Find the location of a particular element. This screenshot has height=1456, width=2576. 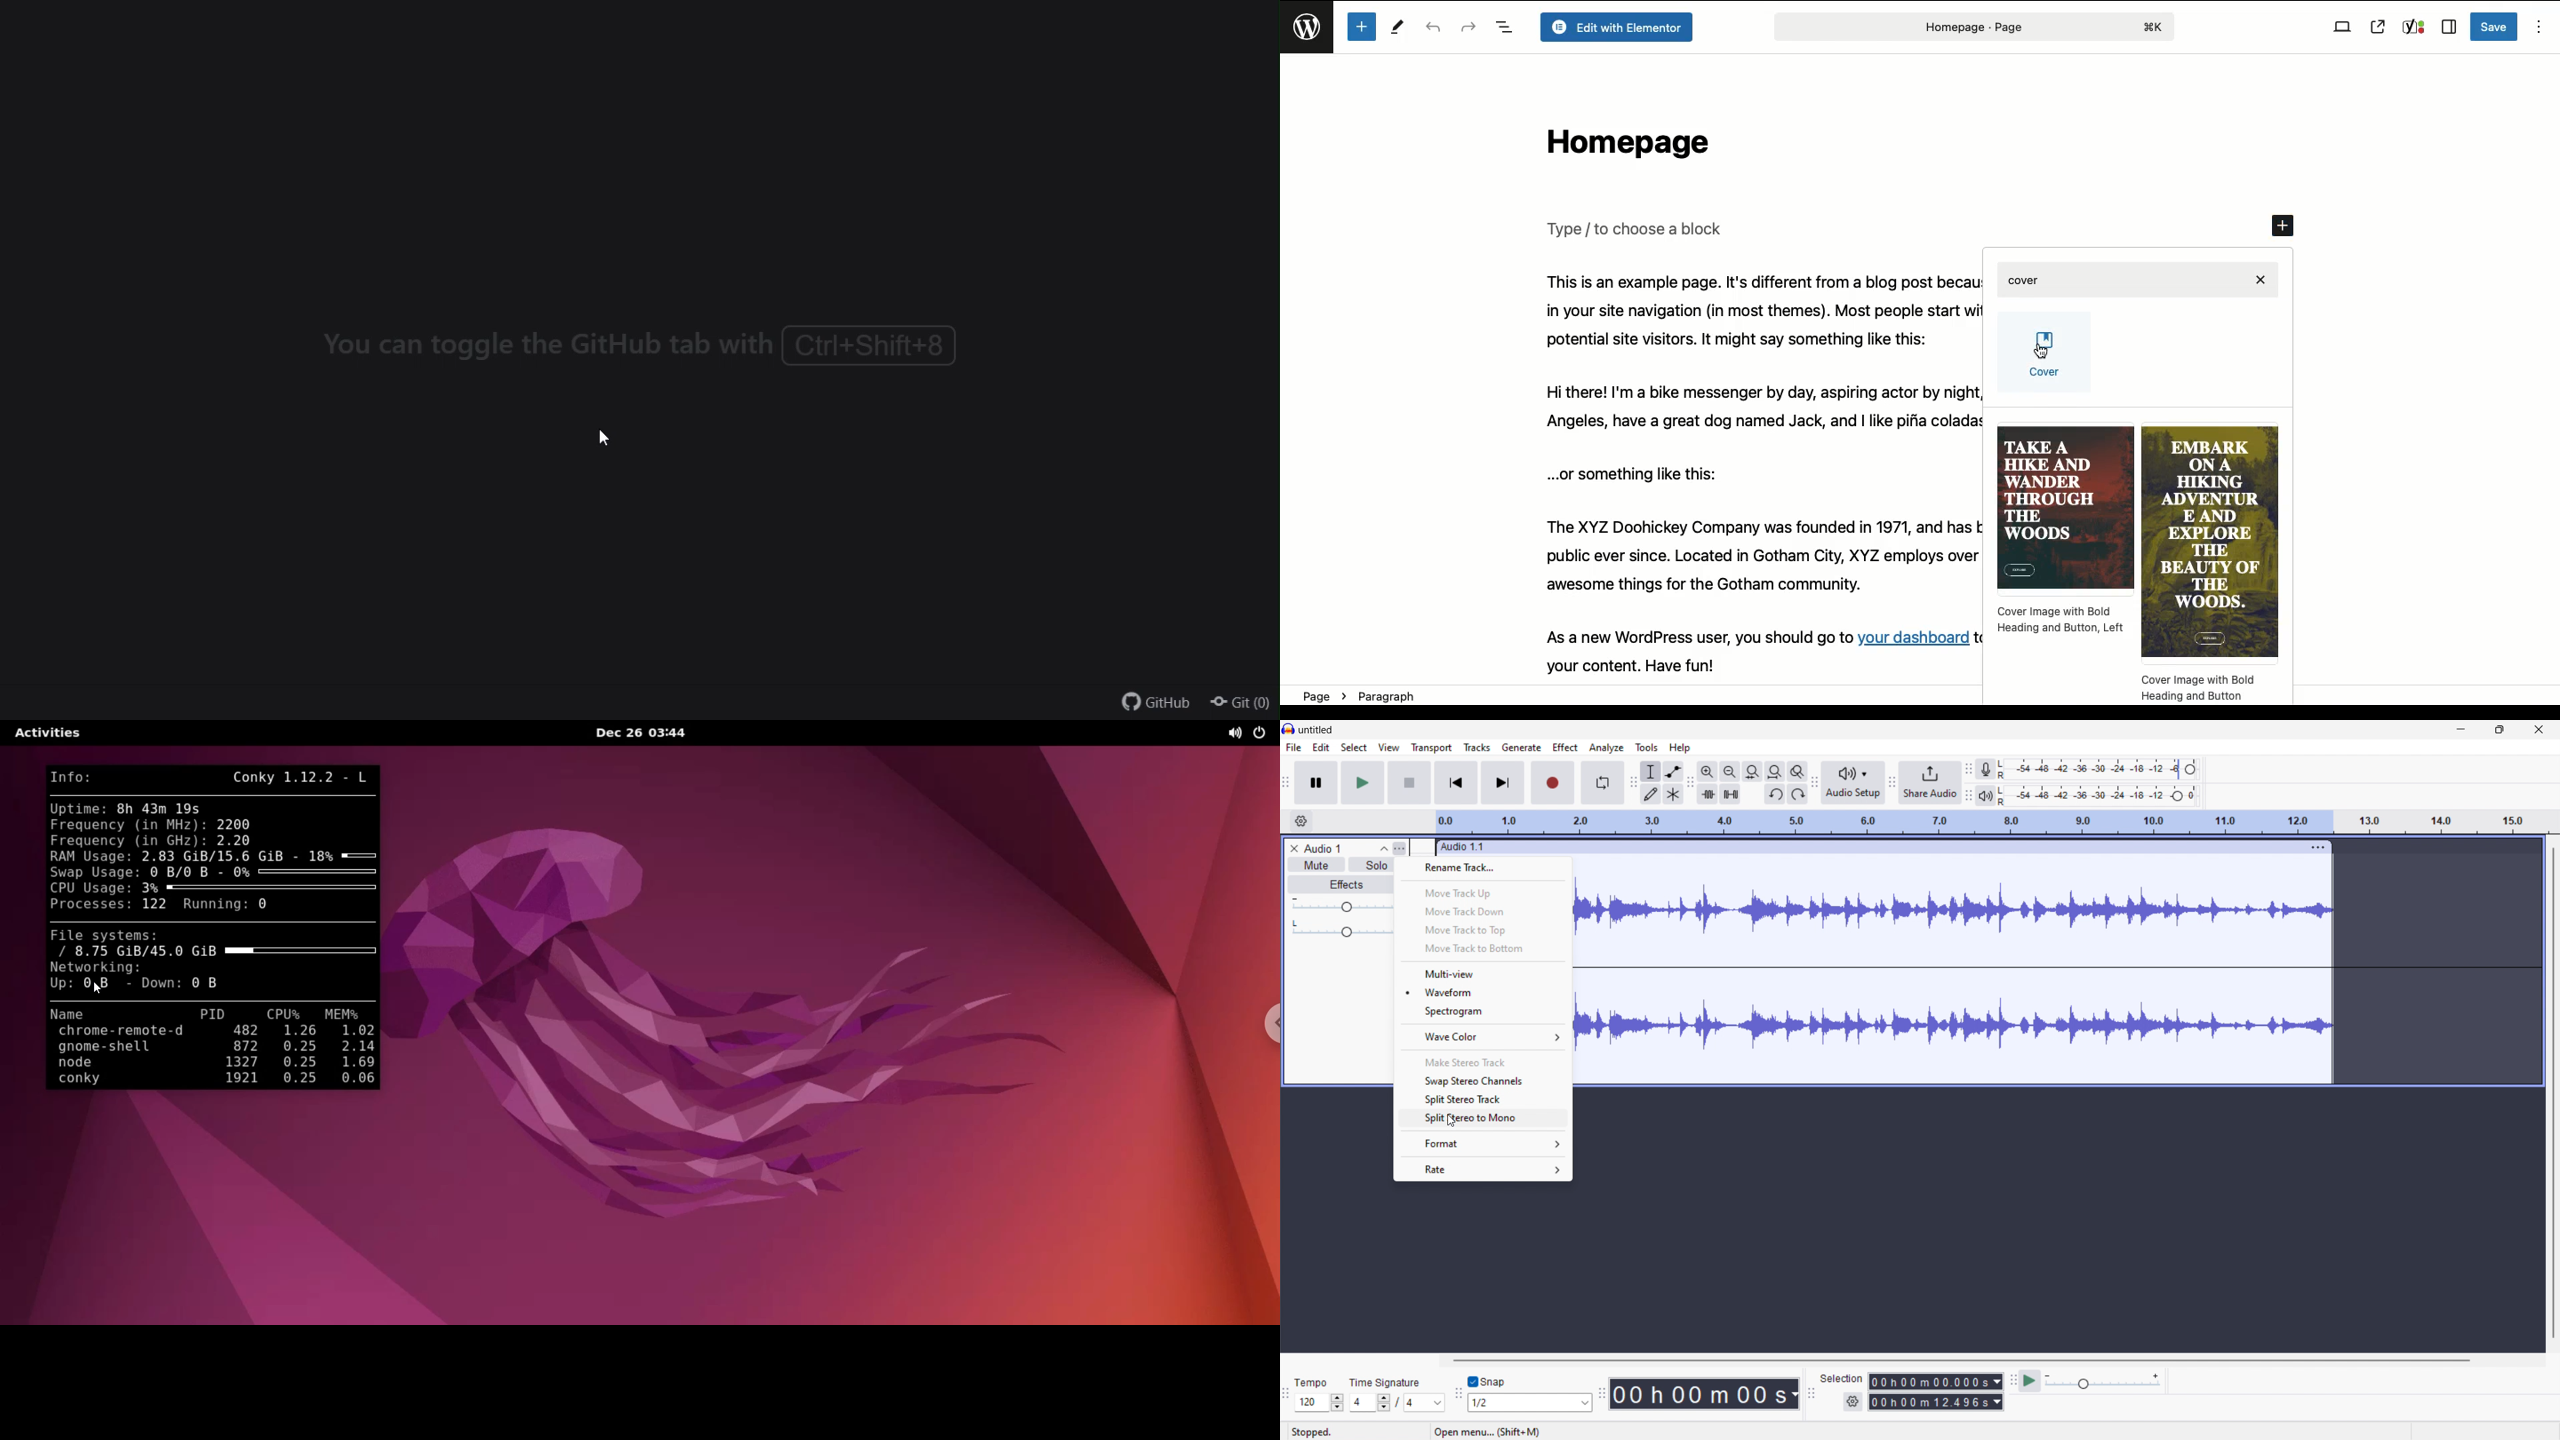

Stopped is located at coordinates (1313, 1432).